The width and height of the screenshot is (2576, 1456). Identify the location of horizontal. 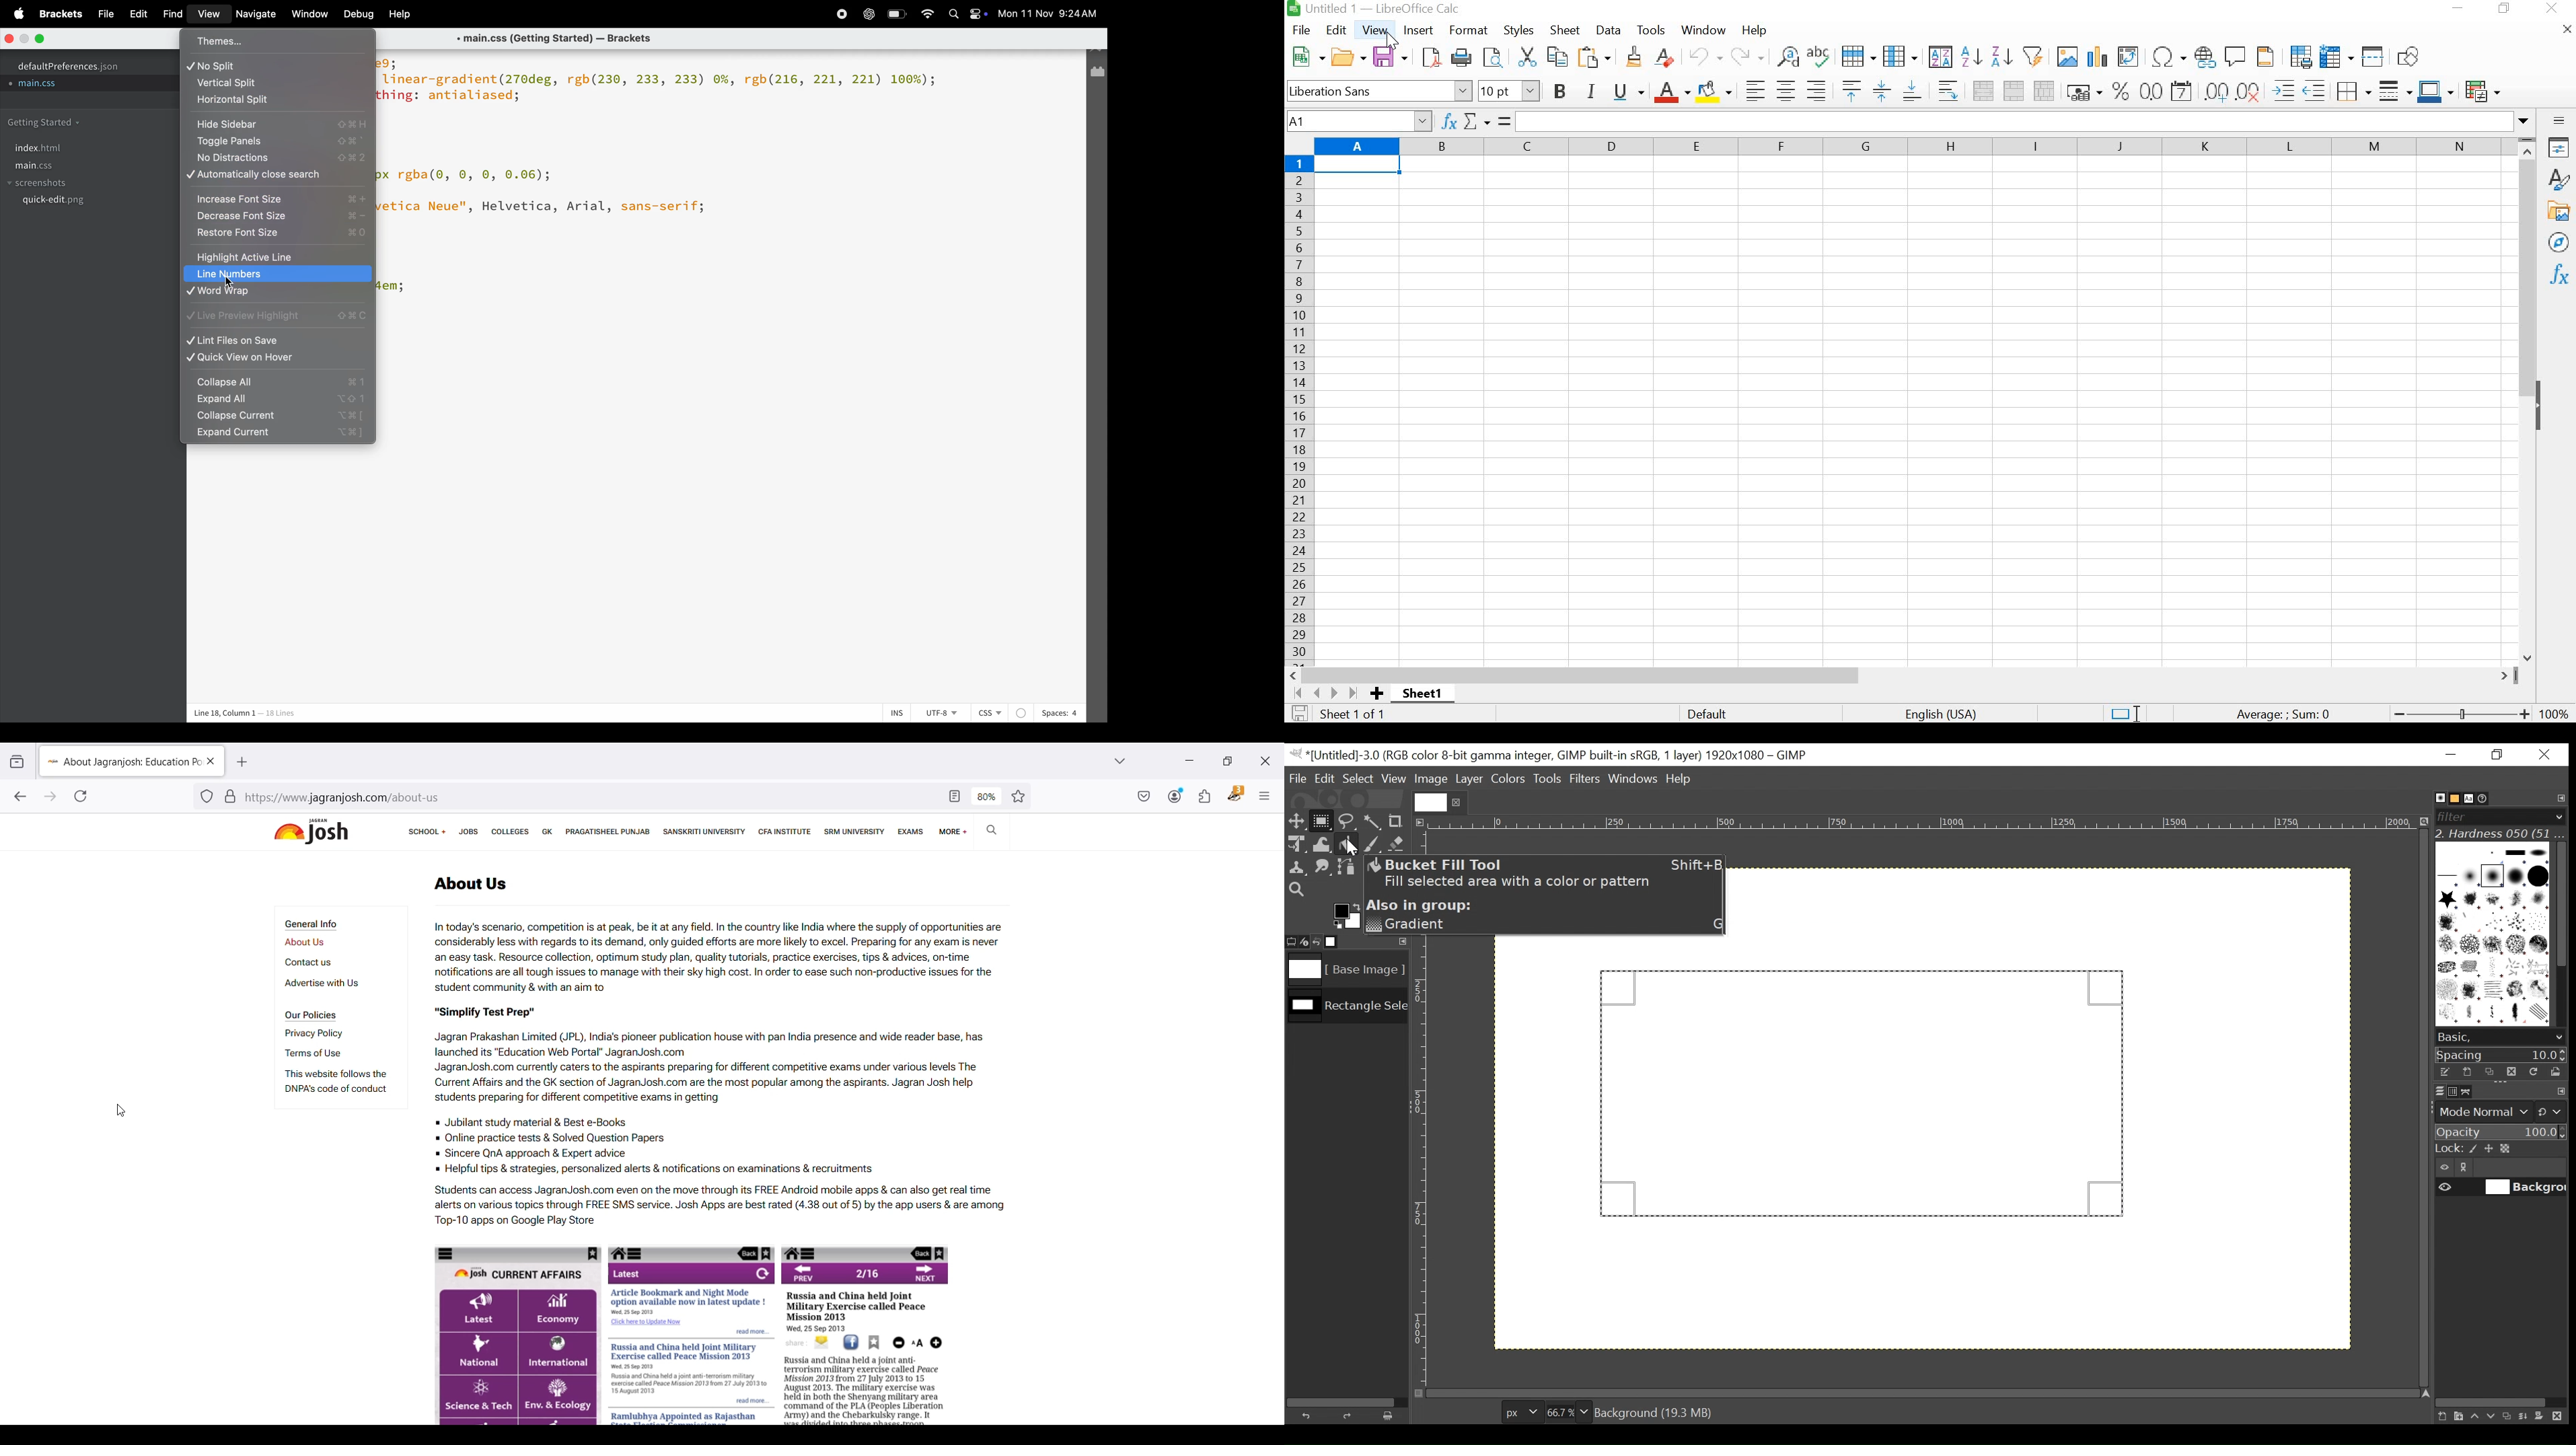
(279, 102).